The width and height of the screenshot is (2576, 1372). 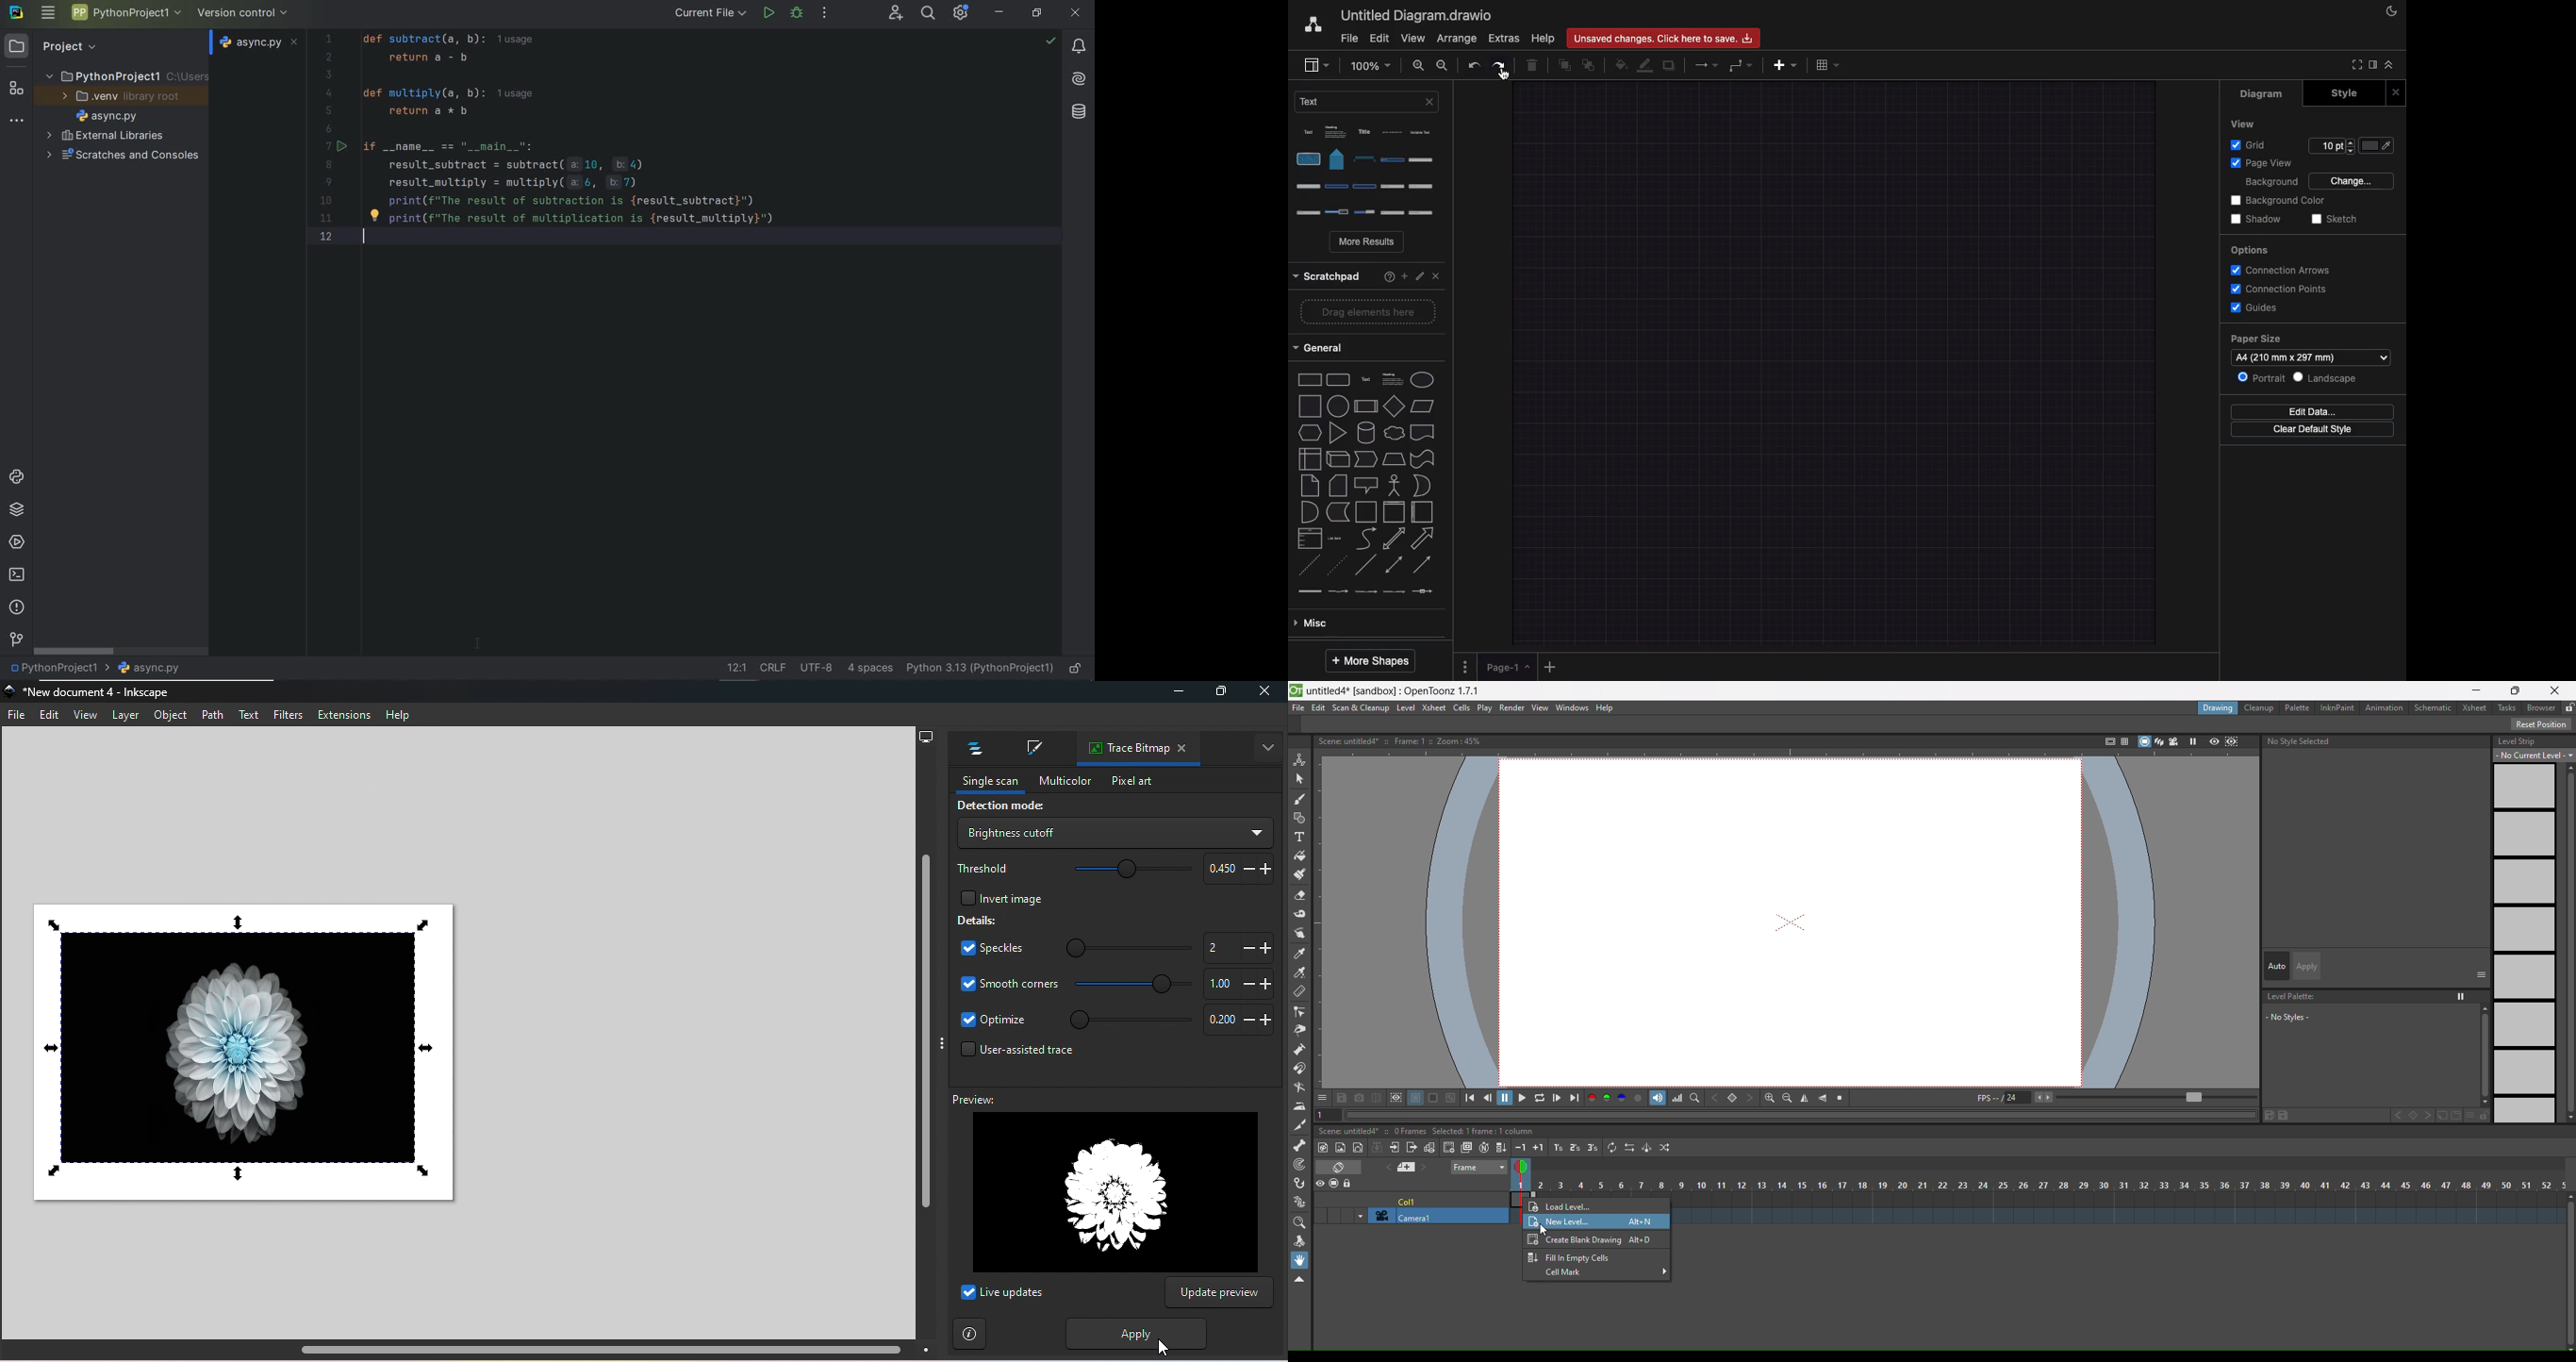 What do you see at coordinates (2277, 1115) in the screenshot?
I see `edit` at bounding box center [2277, 1115].